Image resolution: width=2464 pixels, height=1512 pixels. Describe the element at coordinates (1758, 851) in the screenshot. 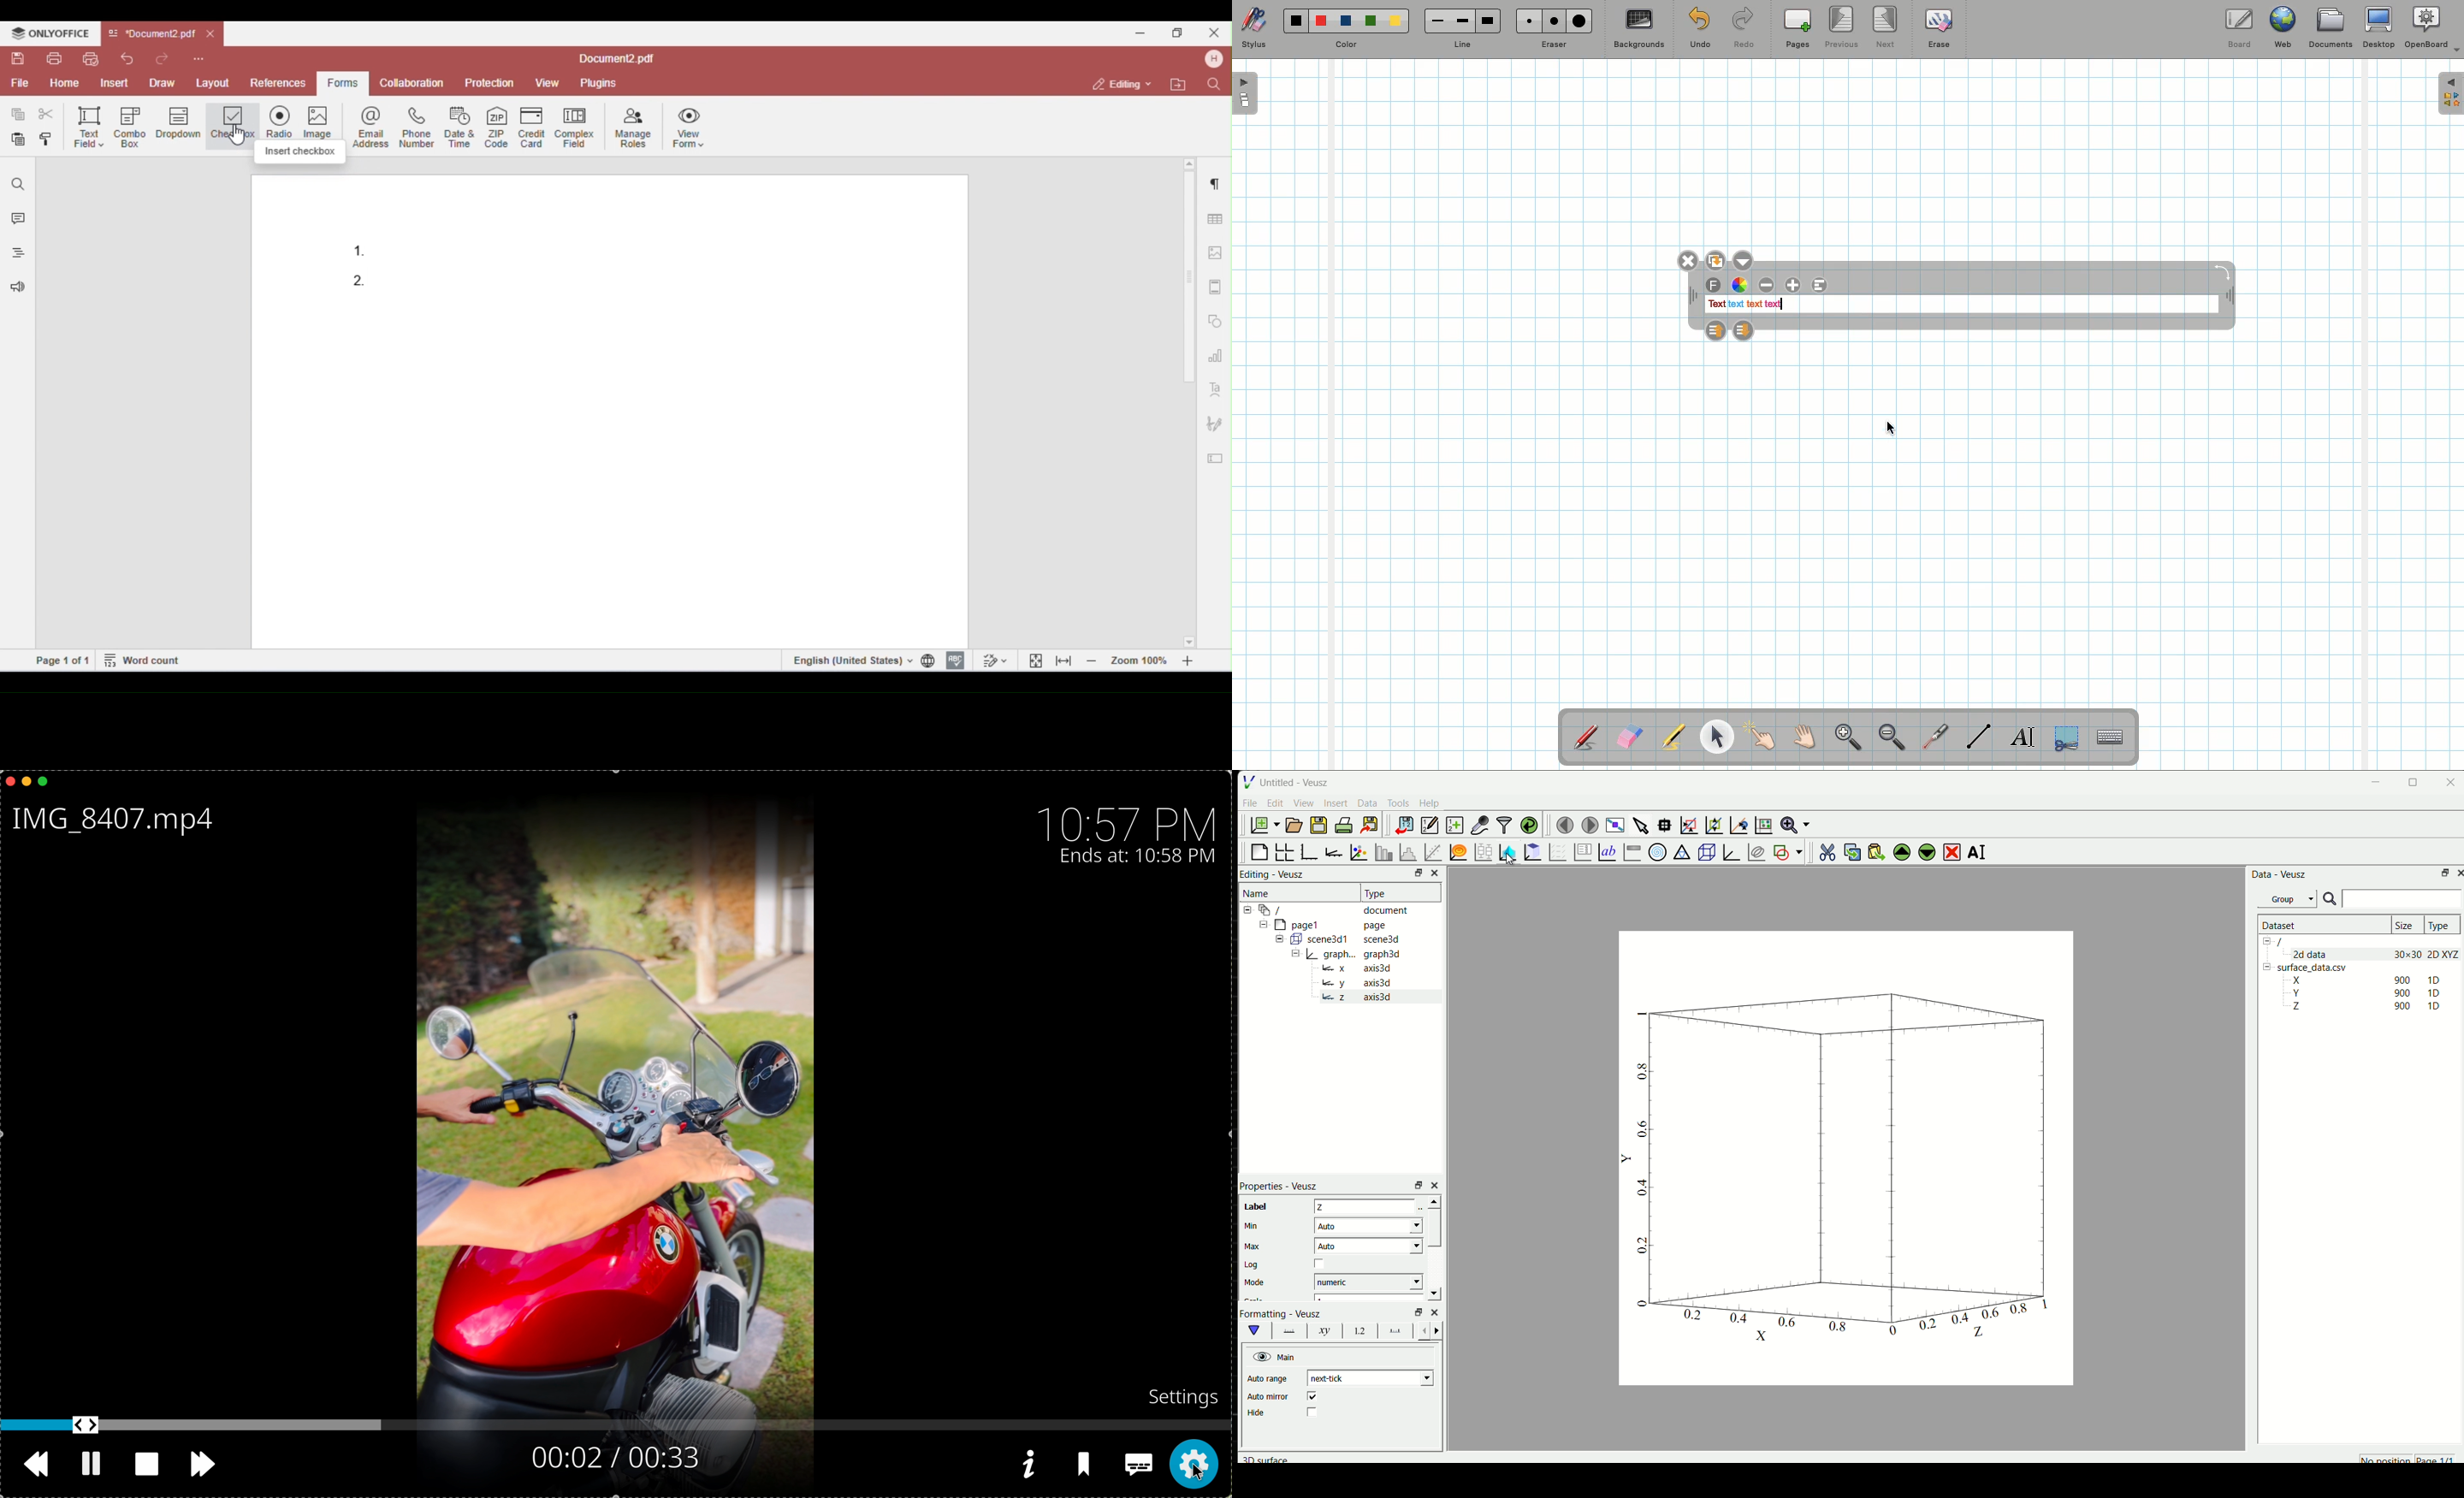

I see `plot covariance ellipses ` at that location.